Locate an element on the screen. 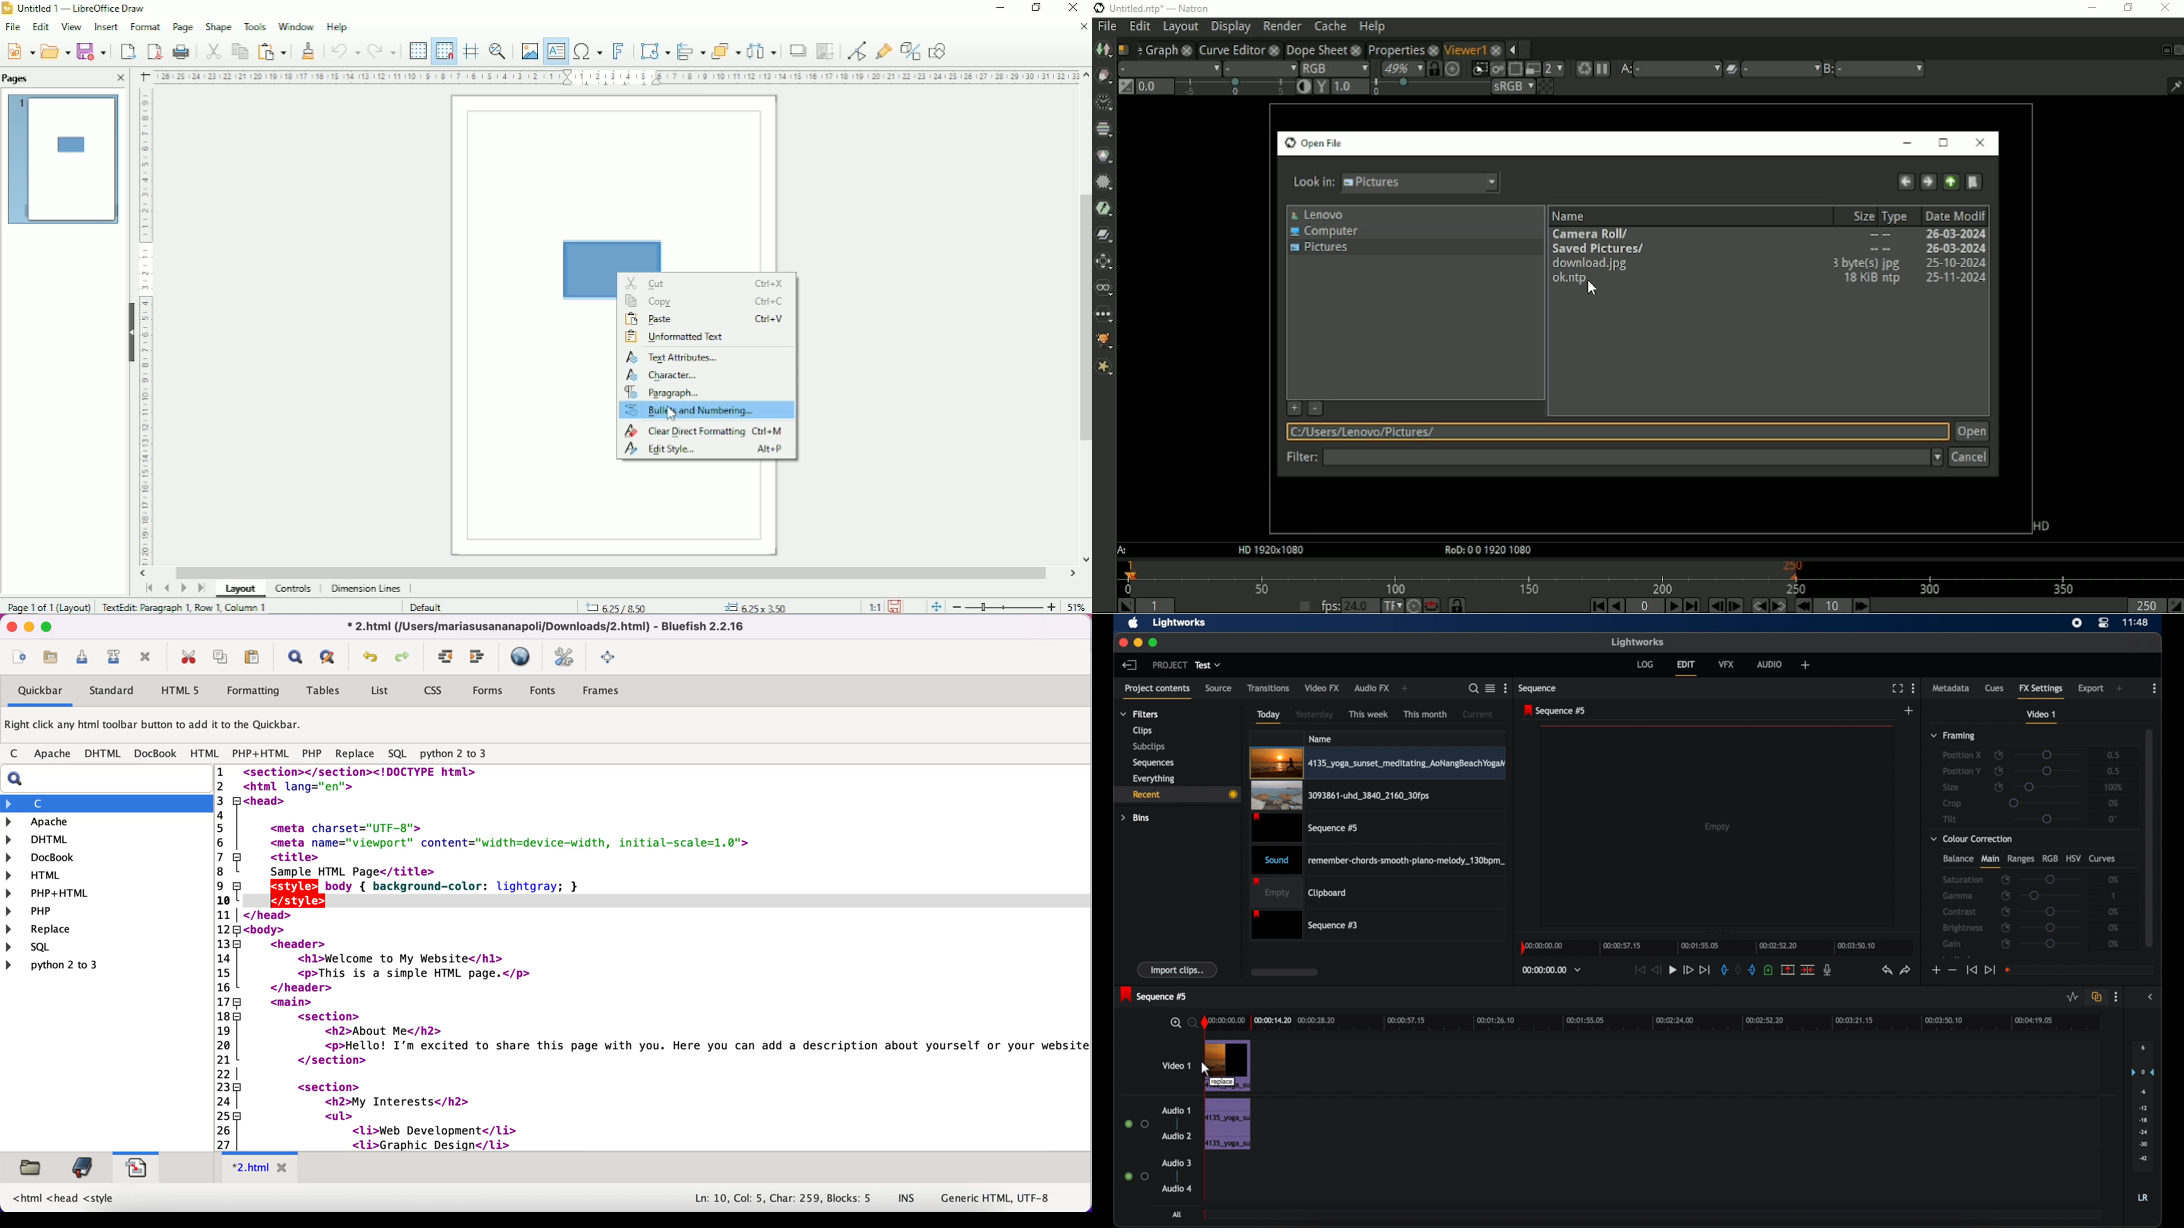 This screenshot has height=1232, width=2184. Toggle point edit mode is located at coordinates (857, 50).